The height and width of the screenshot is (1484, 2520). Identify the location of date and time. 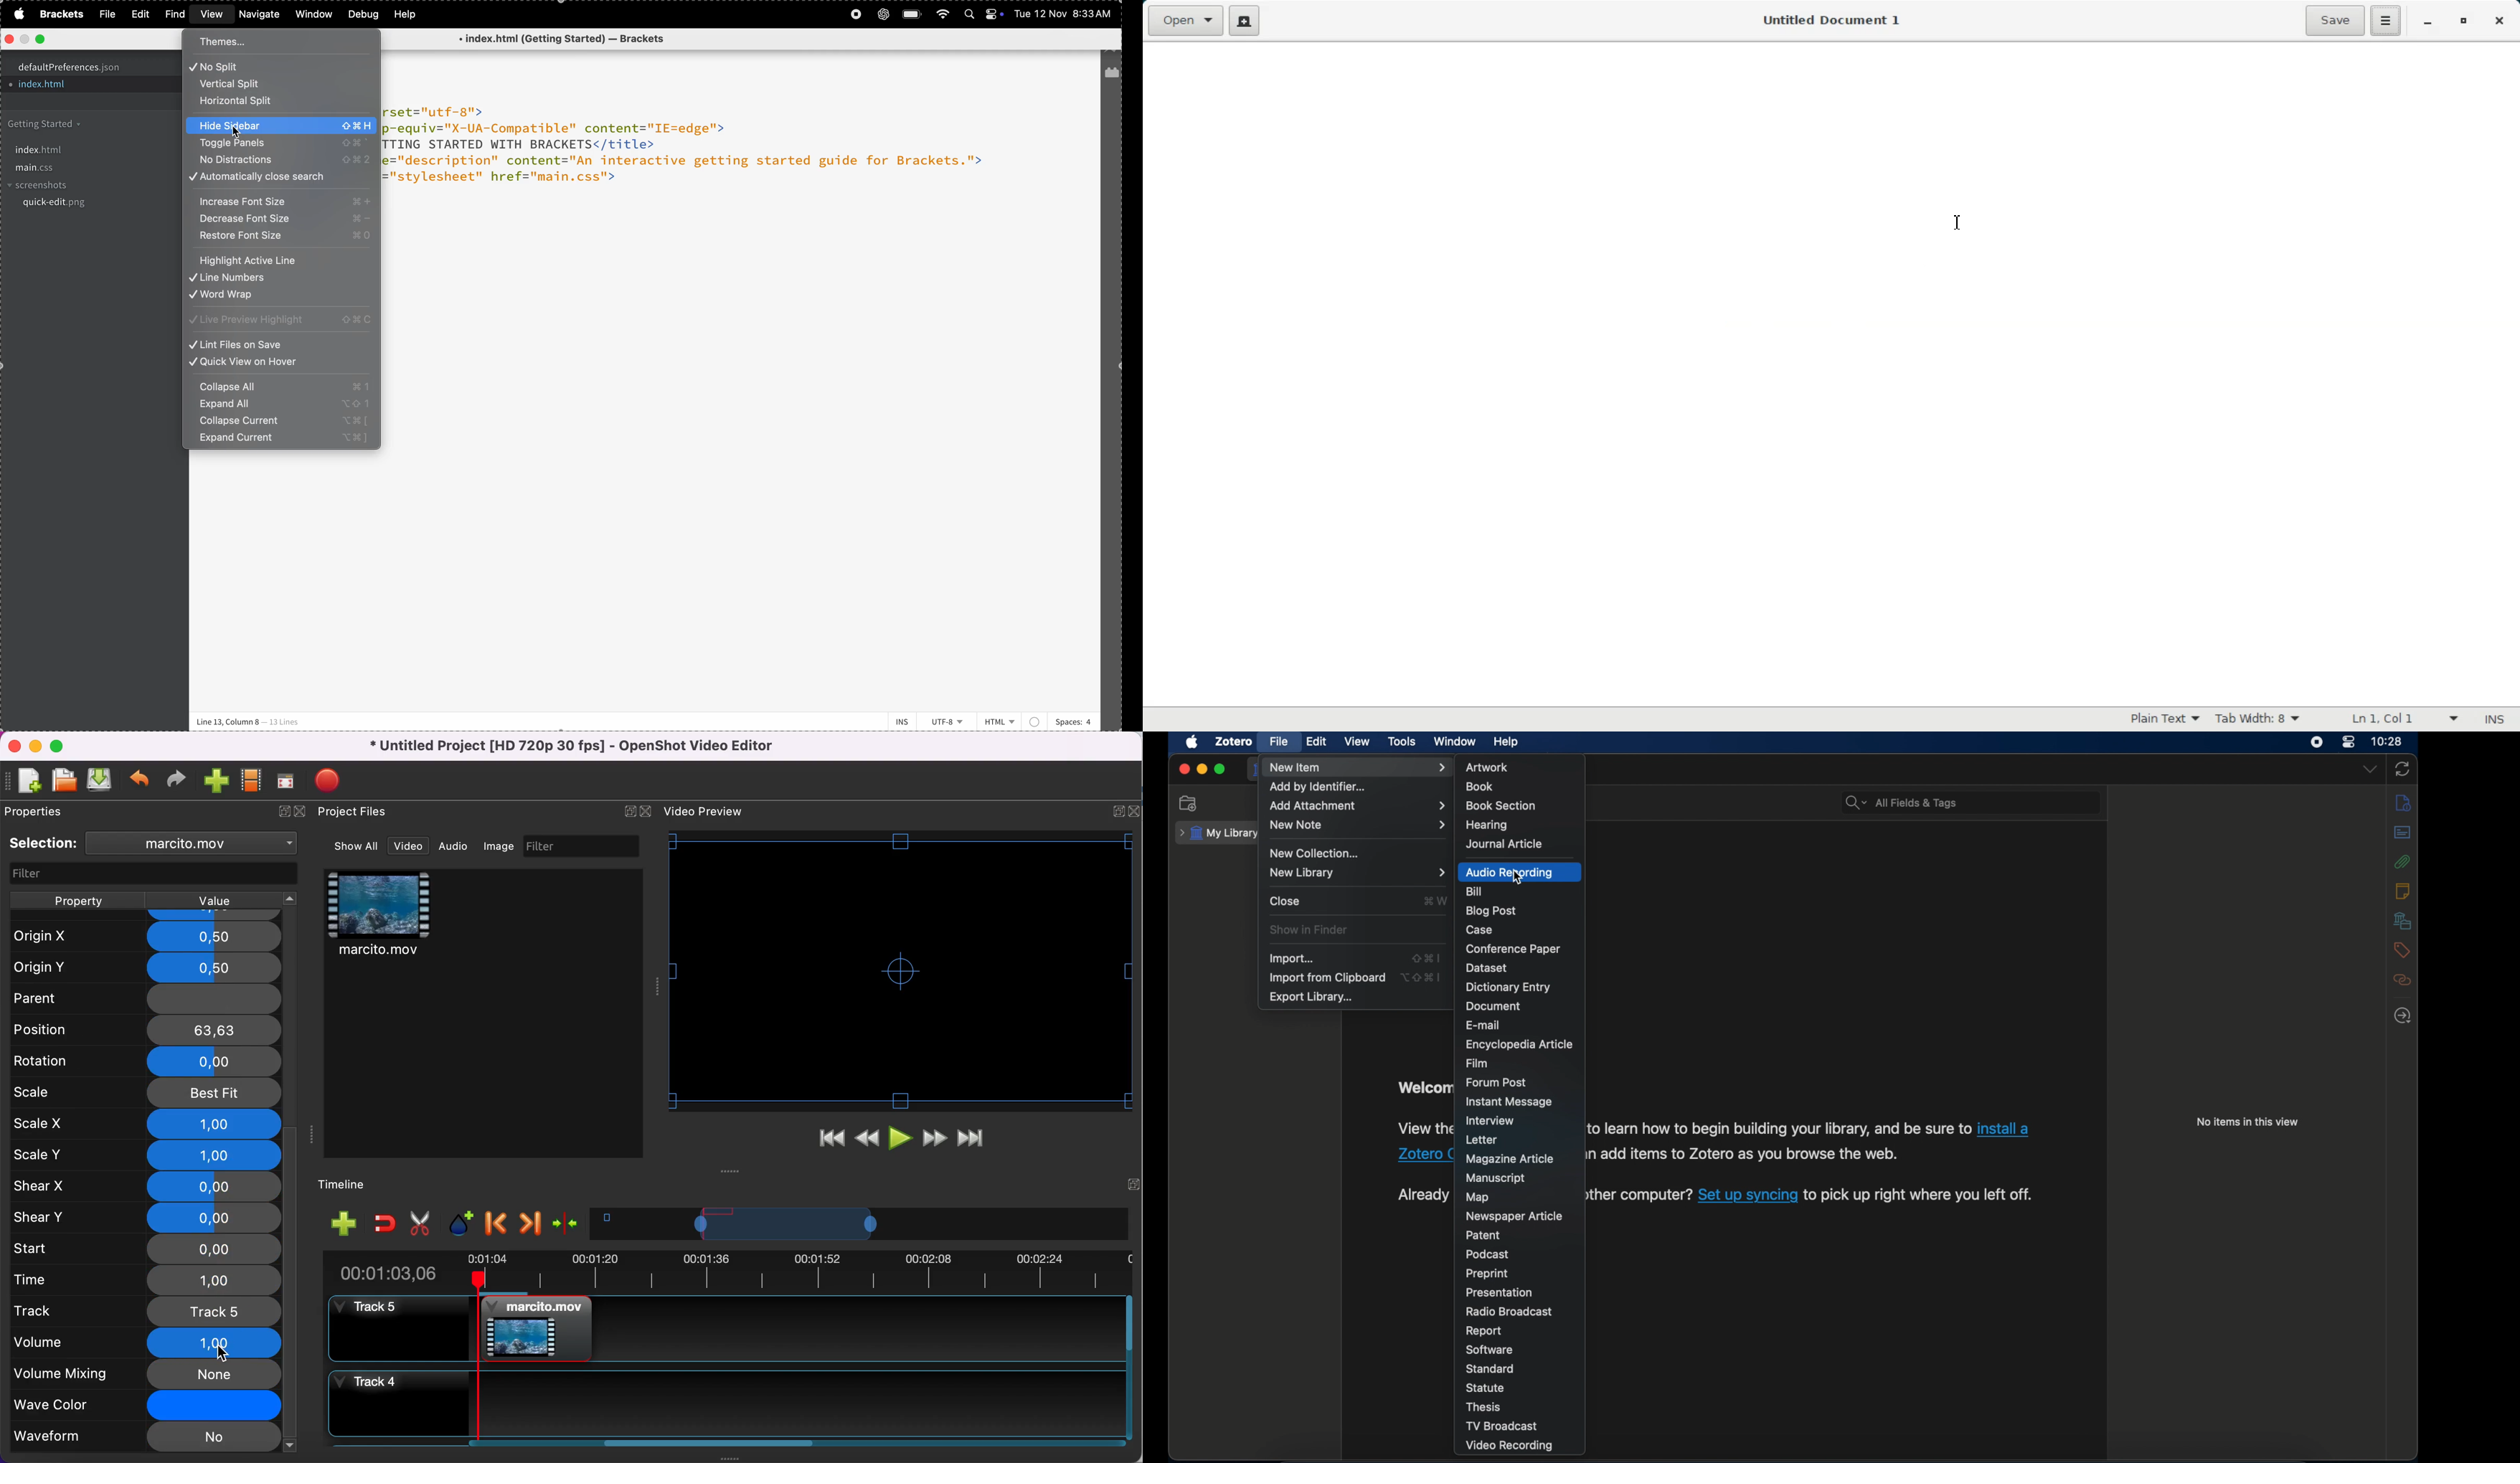
(1064, 15).